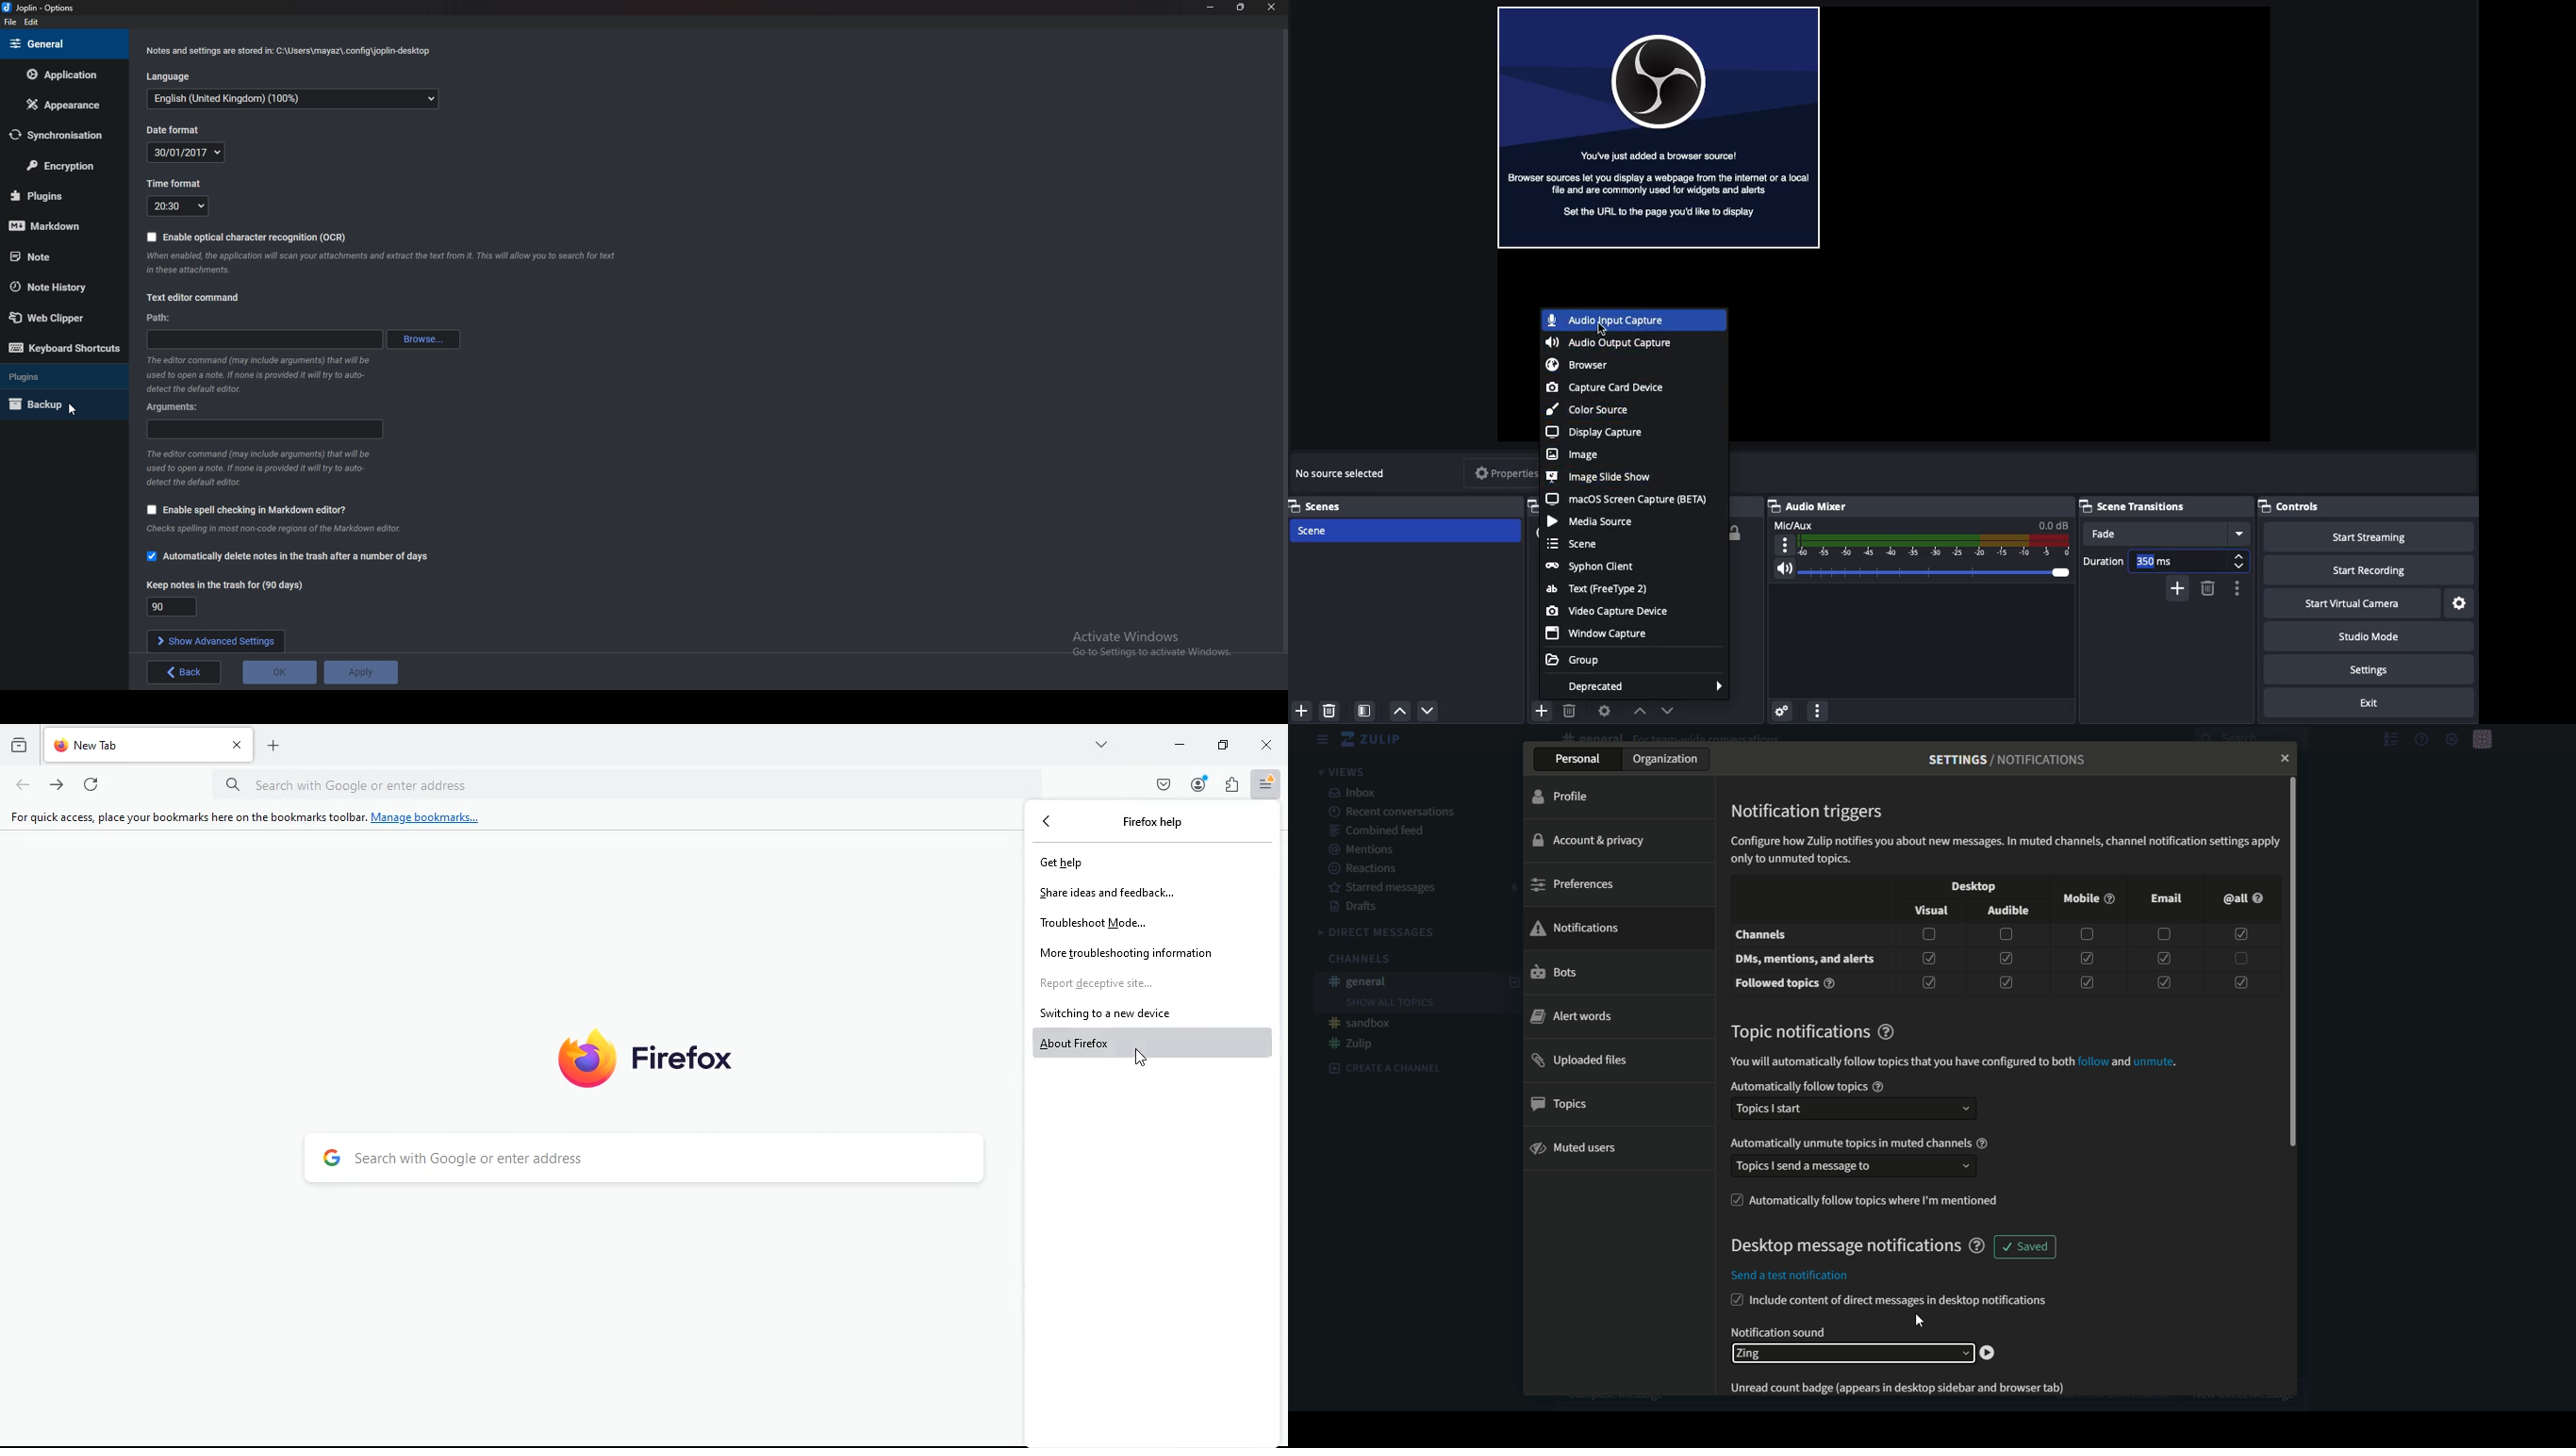 The height and width of the screenshot is (1456, 2576). Describe the element at coordinates (52, 257) in the screenshot. I see `note` at that location.